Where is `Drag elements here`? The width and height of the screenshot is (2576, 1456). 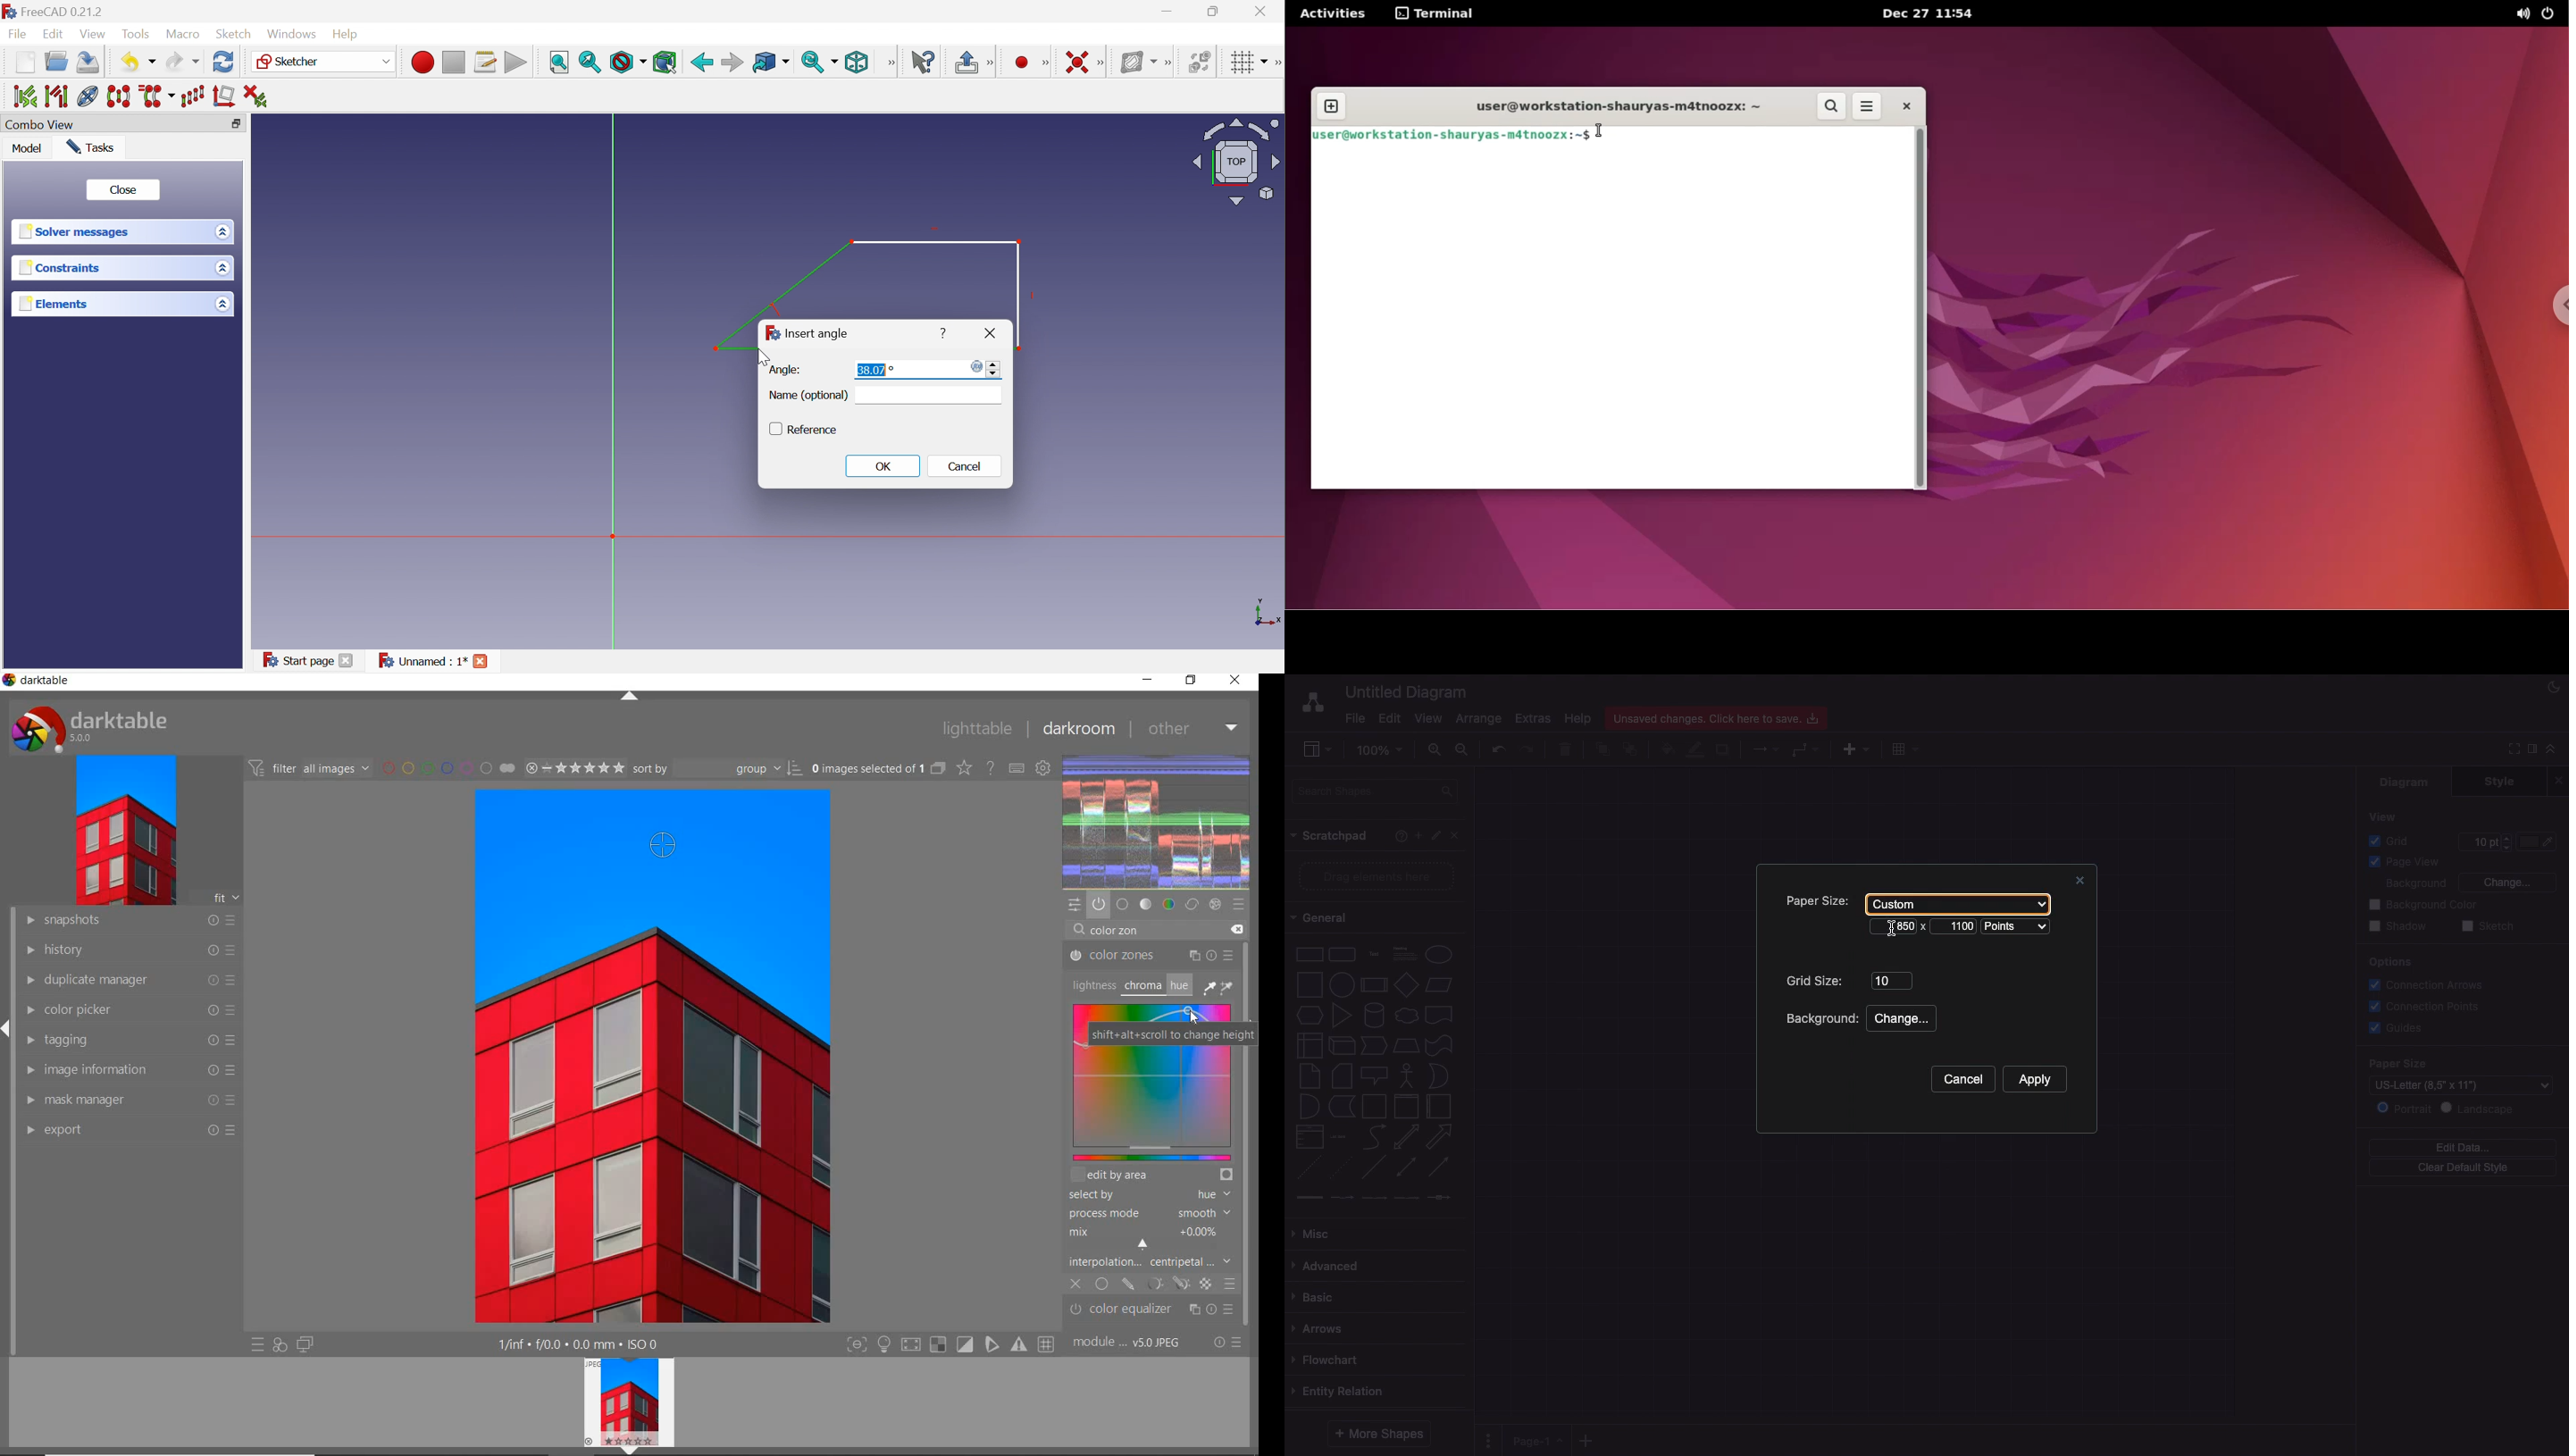 Drag elements here is located at coordinates (1379, 876).